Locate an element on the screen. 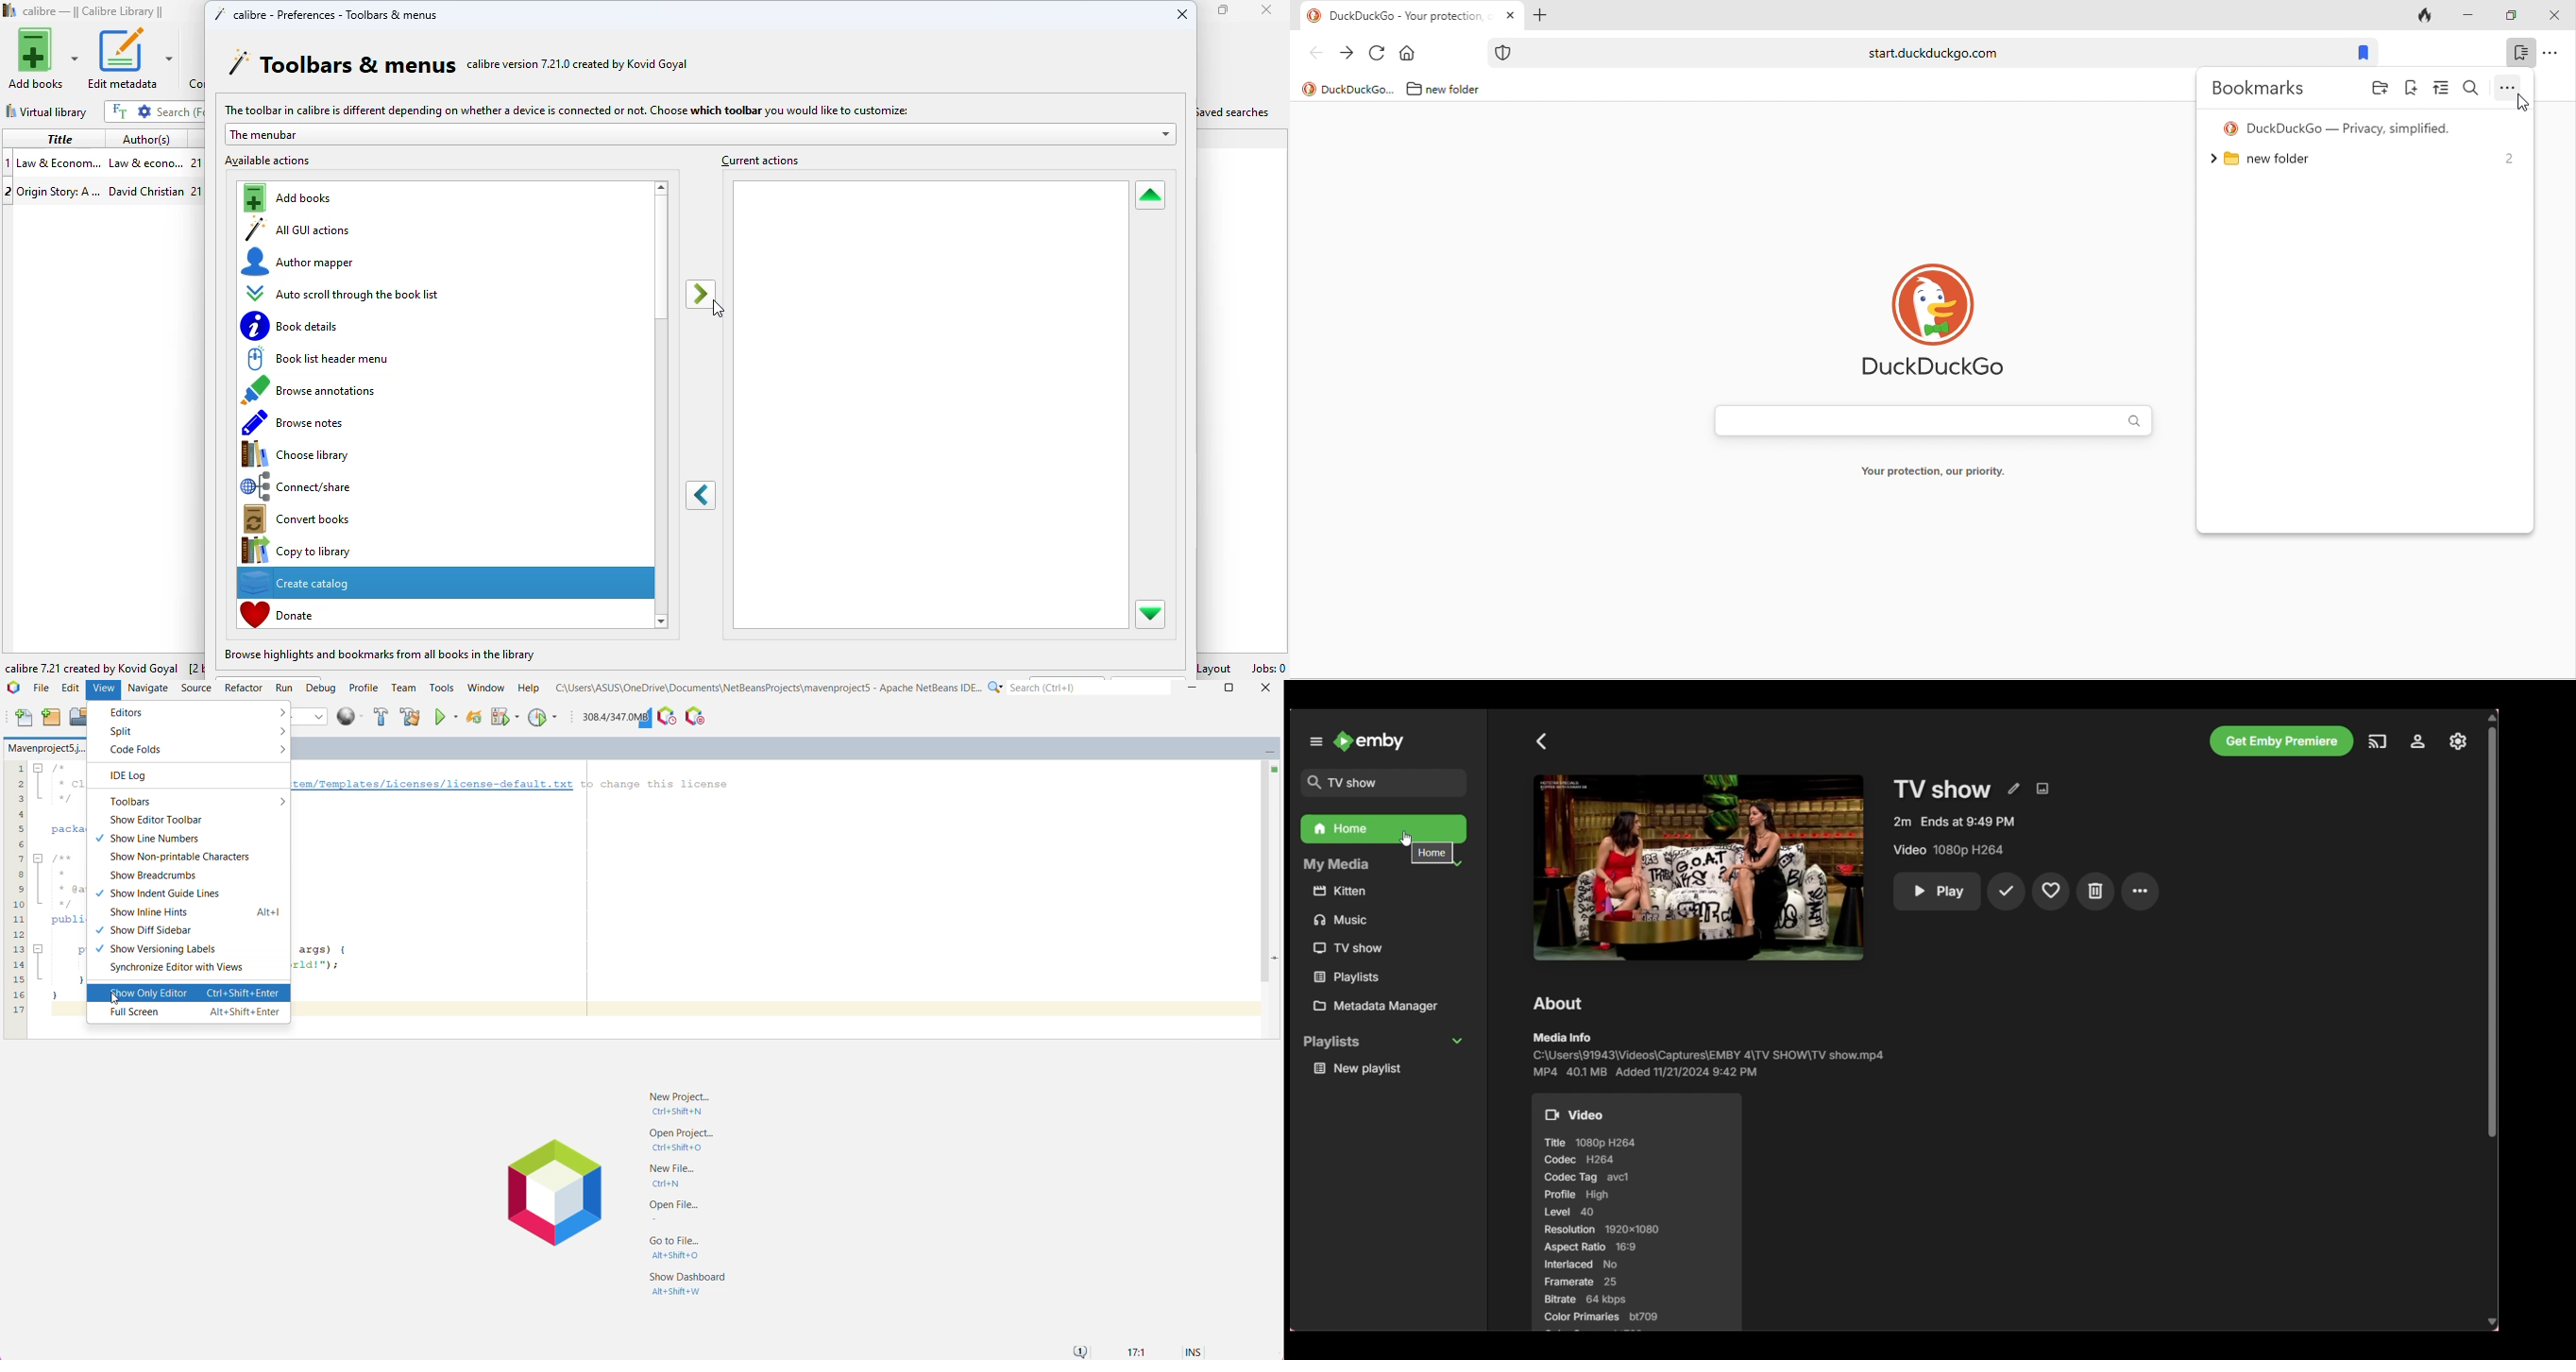 The width and height of the screenshot is (2576, 1372). add books is located at coordinates (291, 198).